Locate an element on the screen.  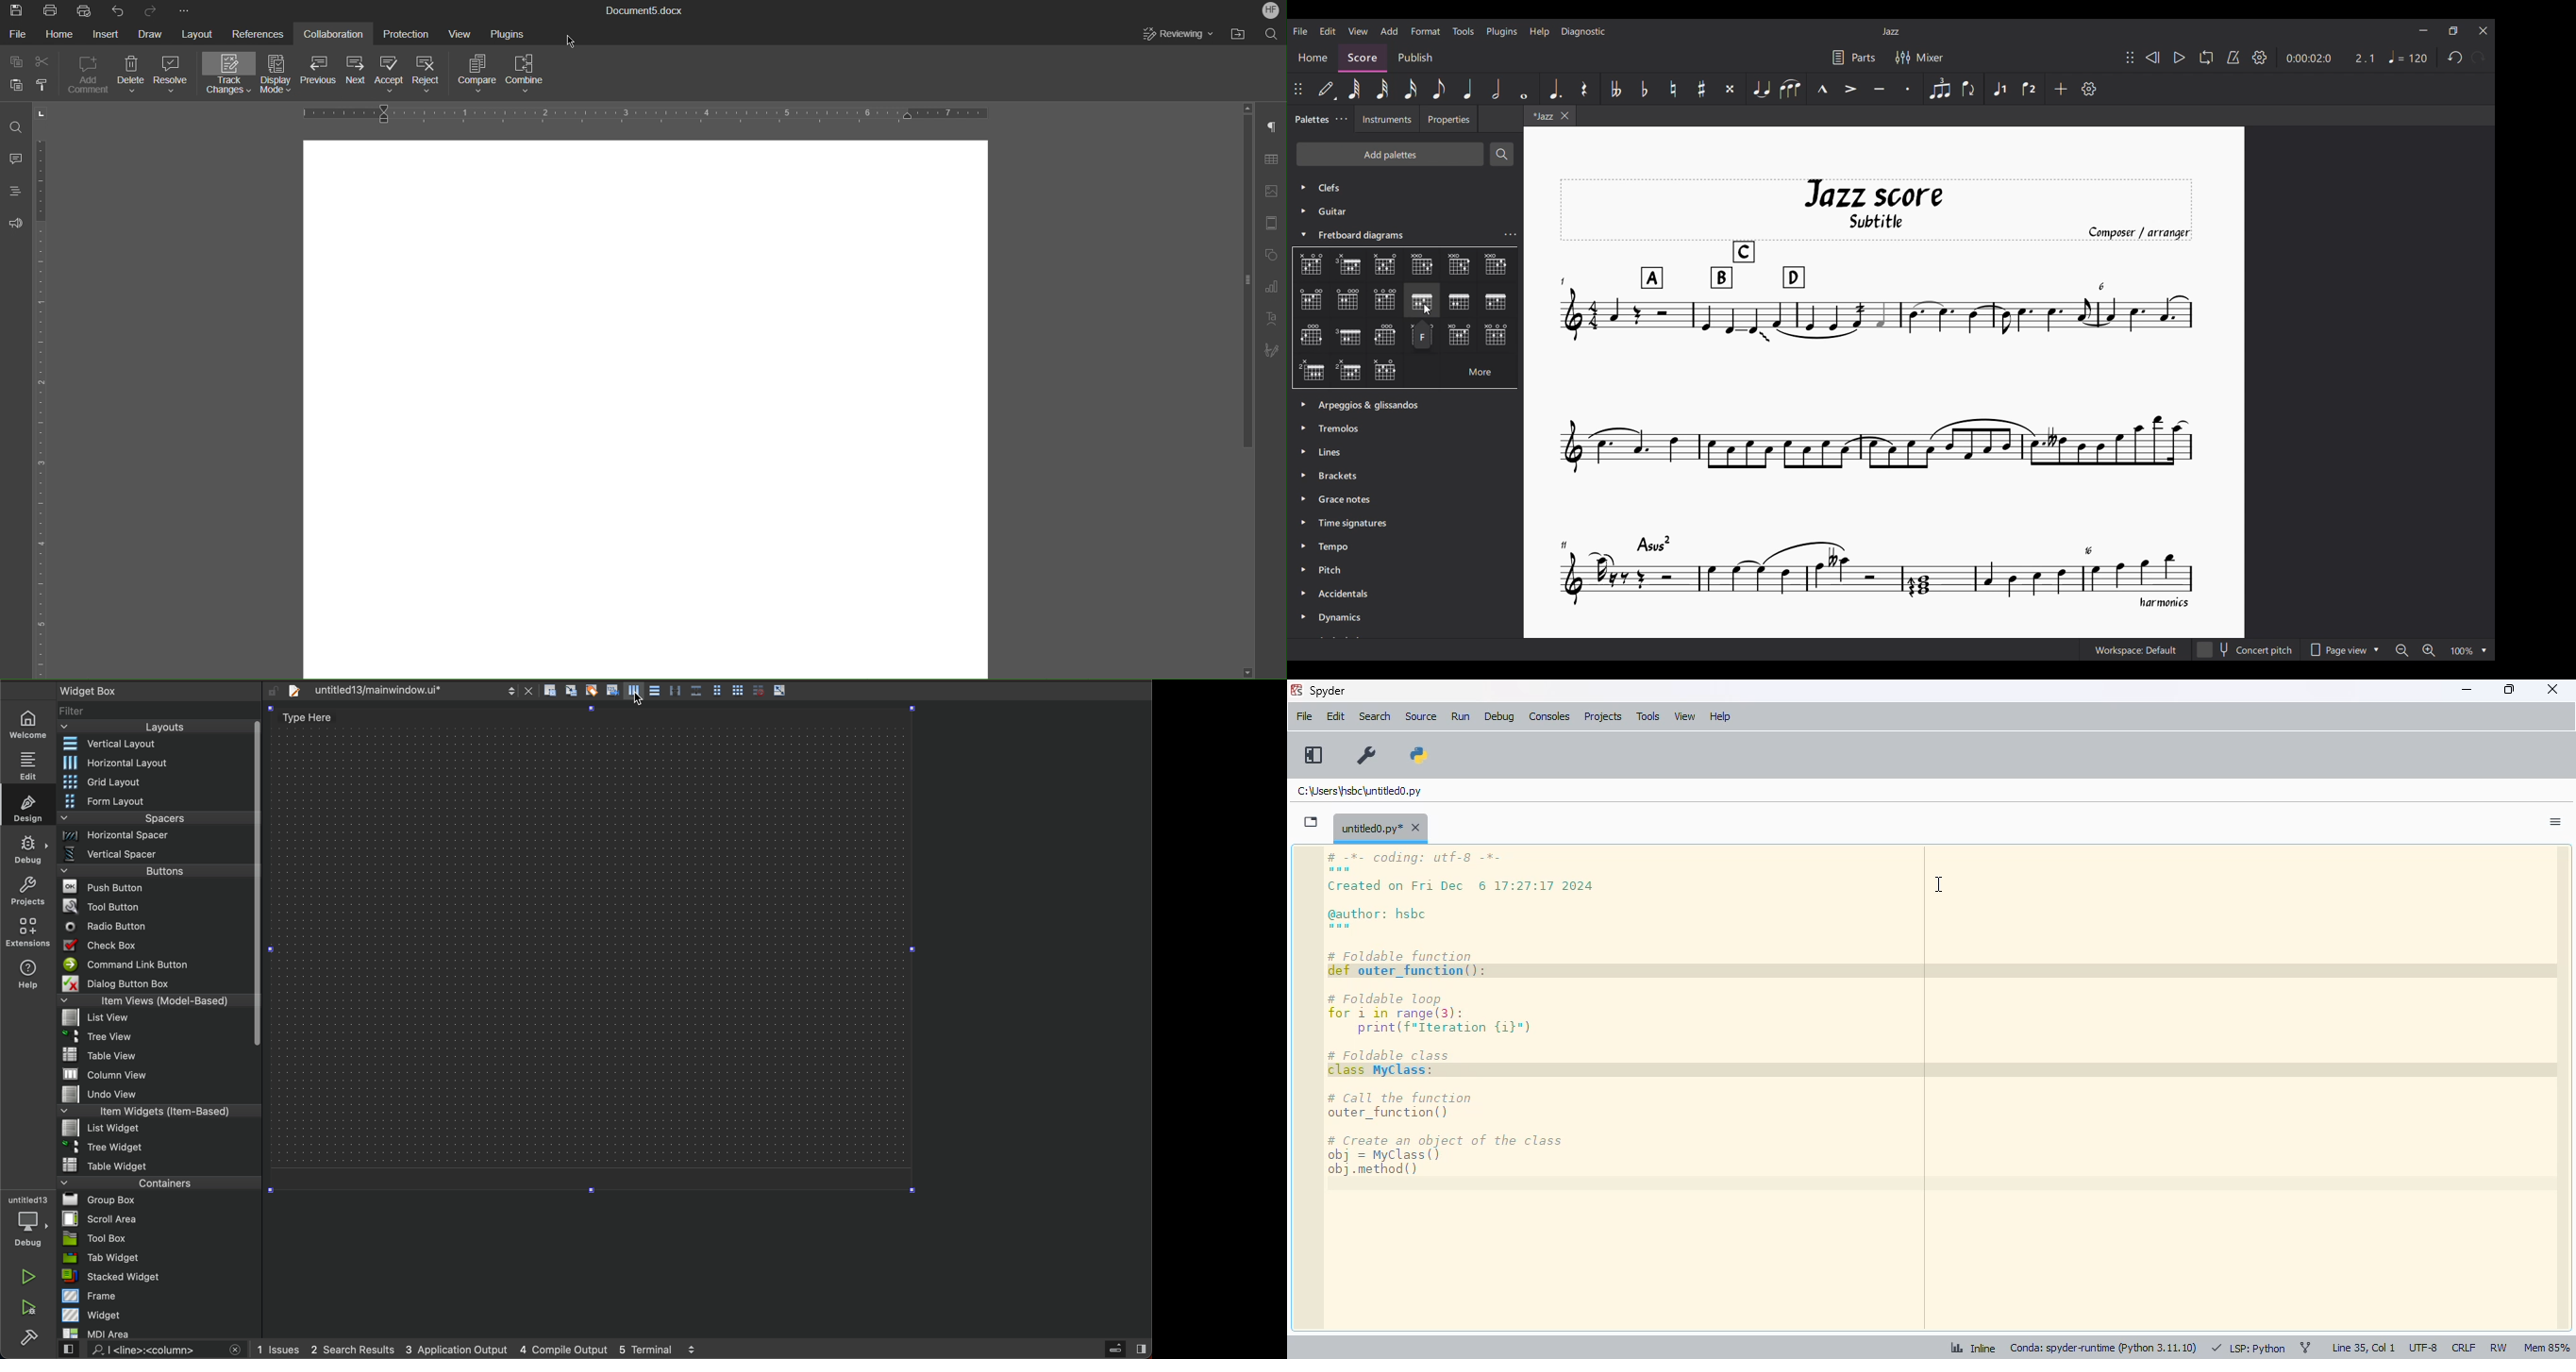
consoles is located at coordinates (1549, 715).